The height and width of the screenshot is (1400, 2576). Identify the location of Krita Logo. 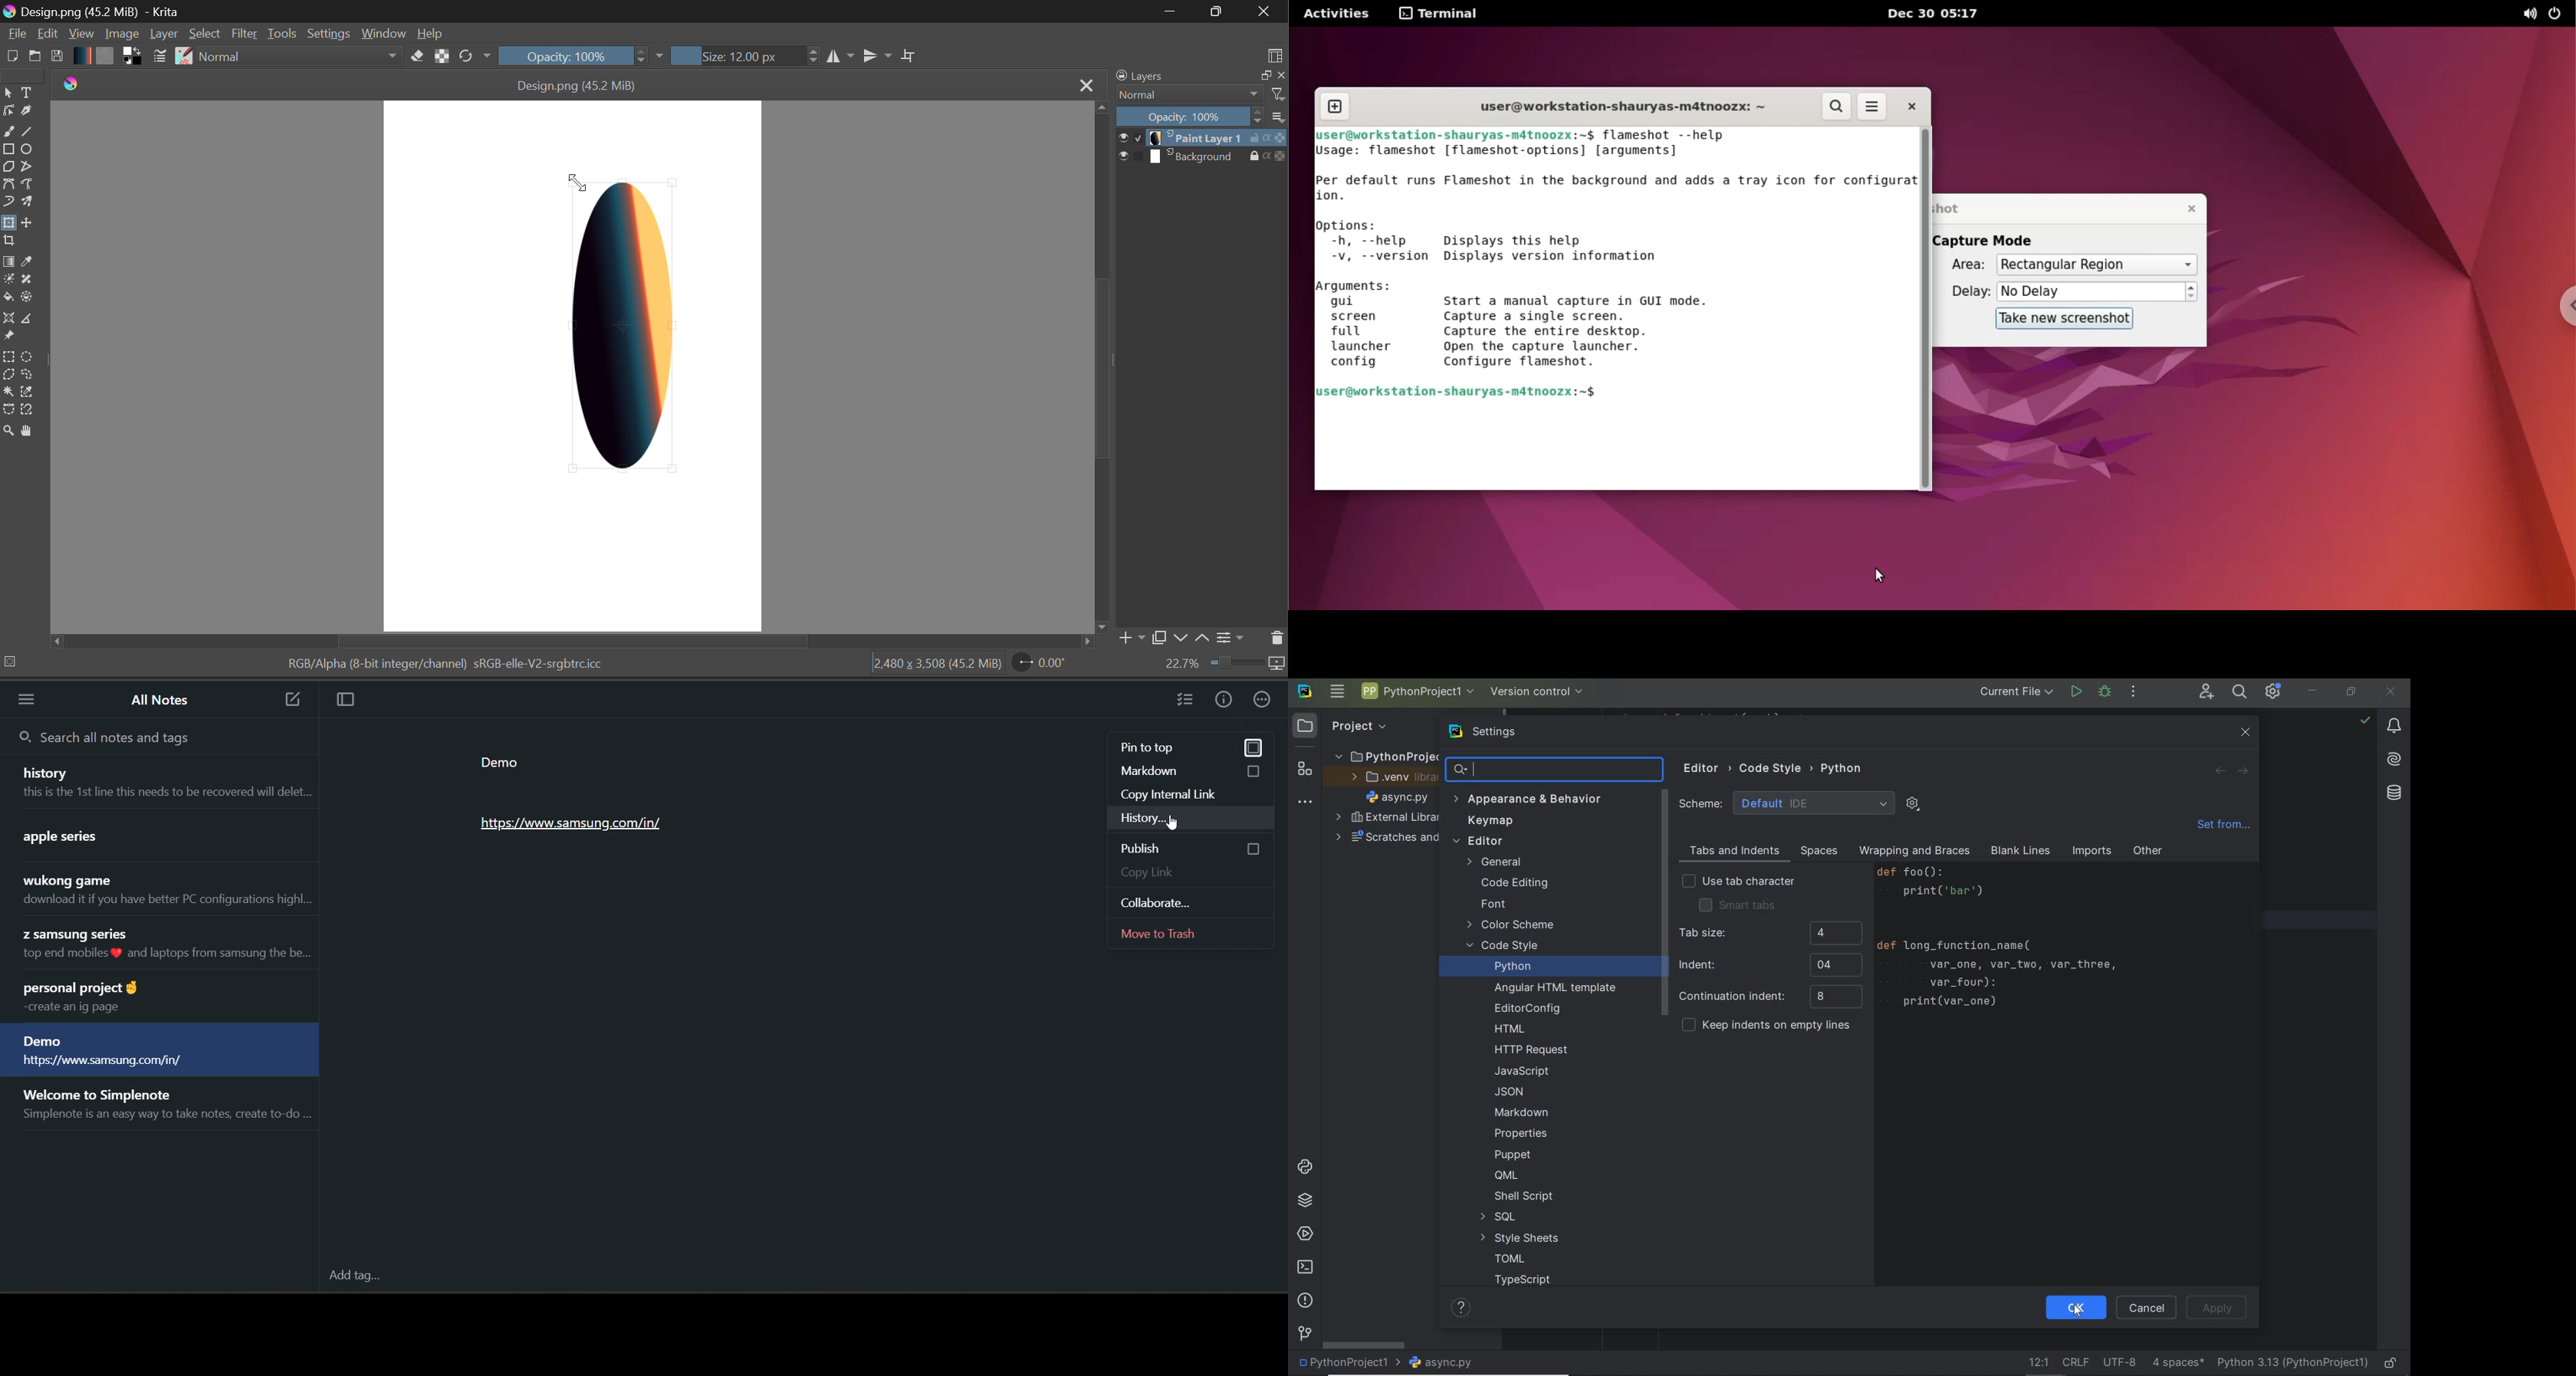
(69, 83).